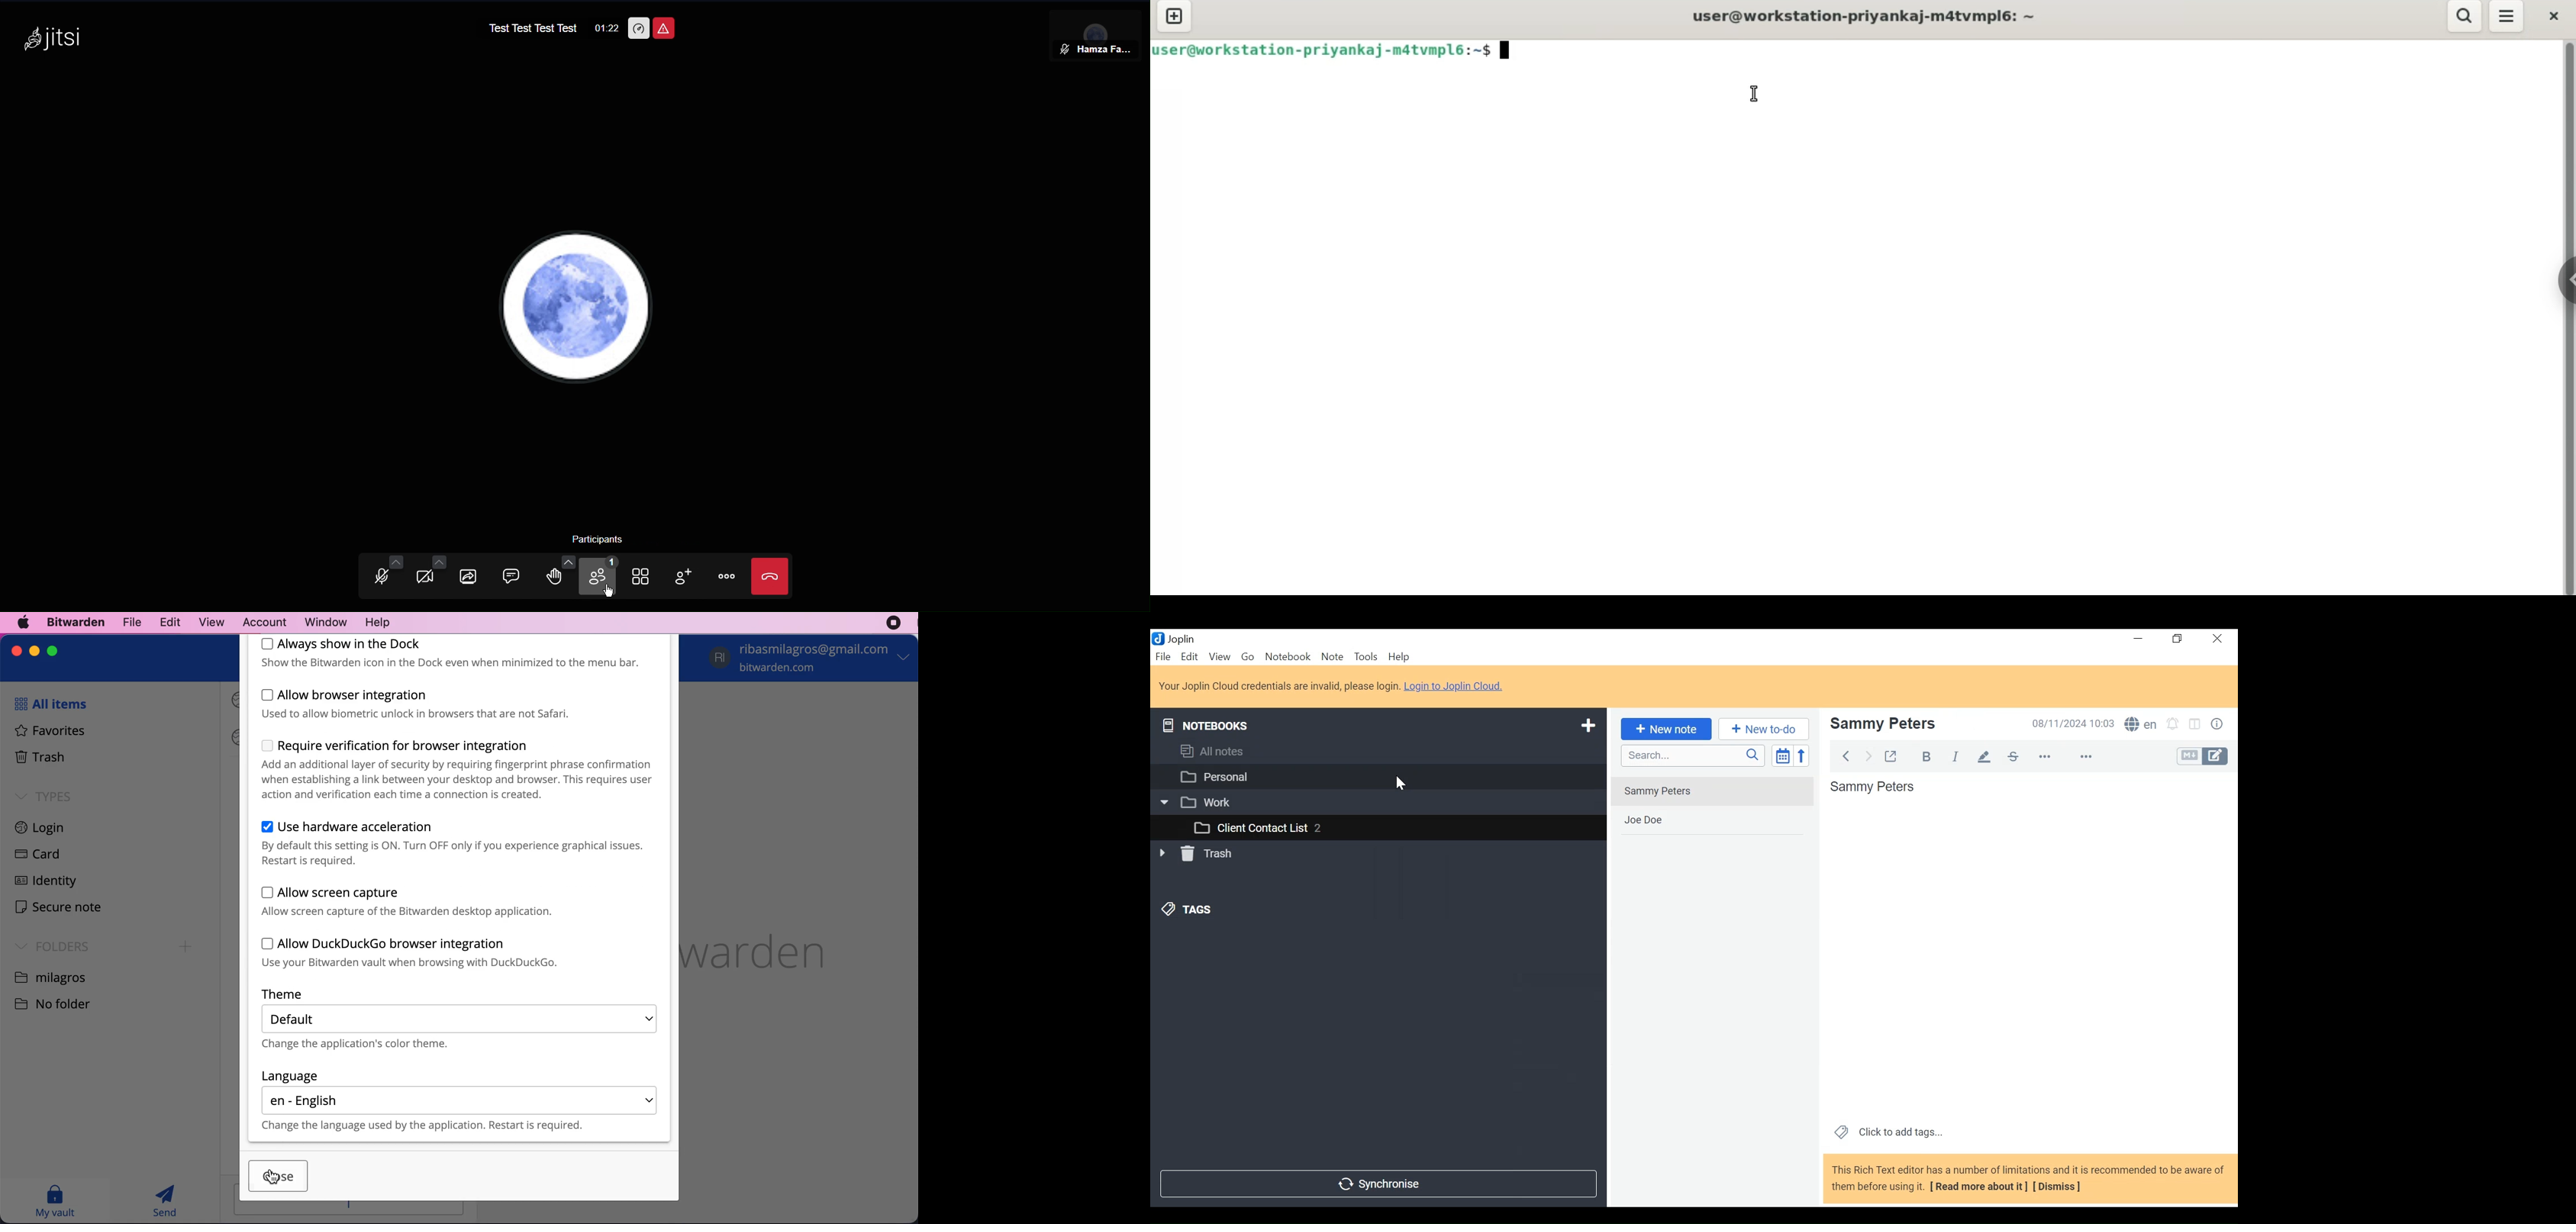  I want to click on bitwarden, so click(74, 623).